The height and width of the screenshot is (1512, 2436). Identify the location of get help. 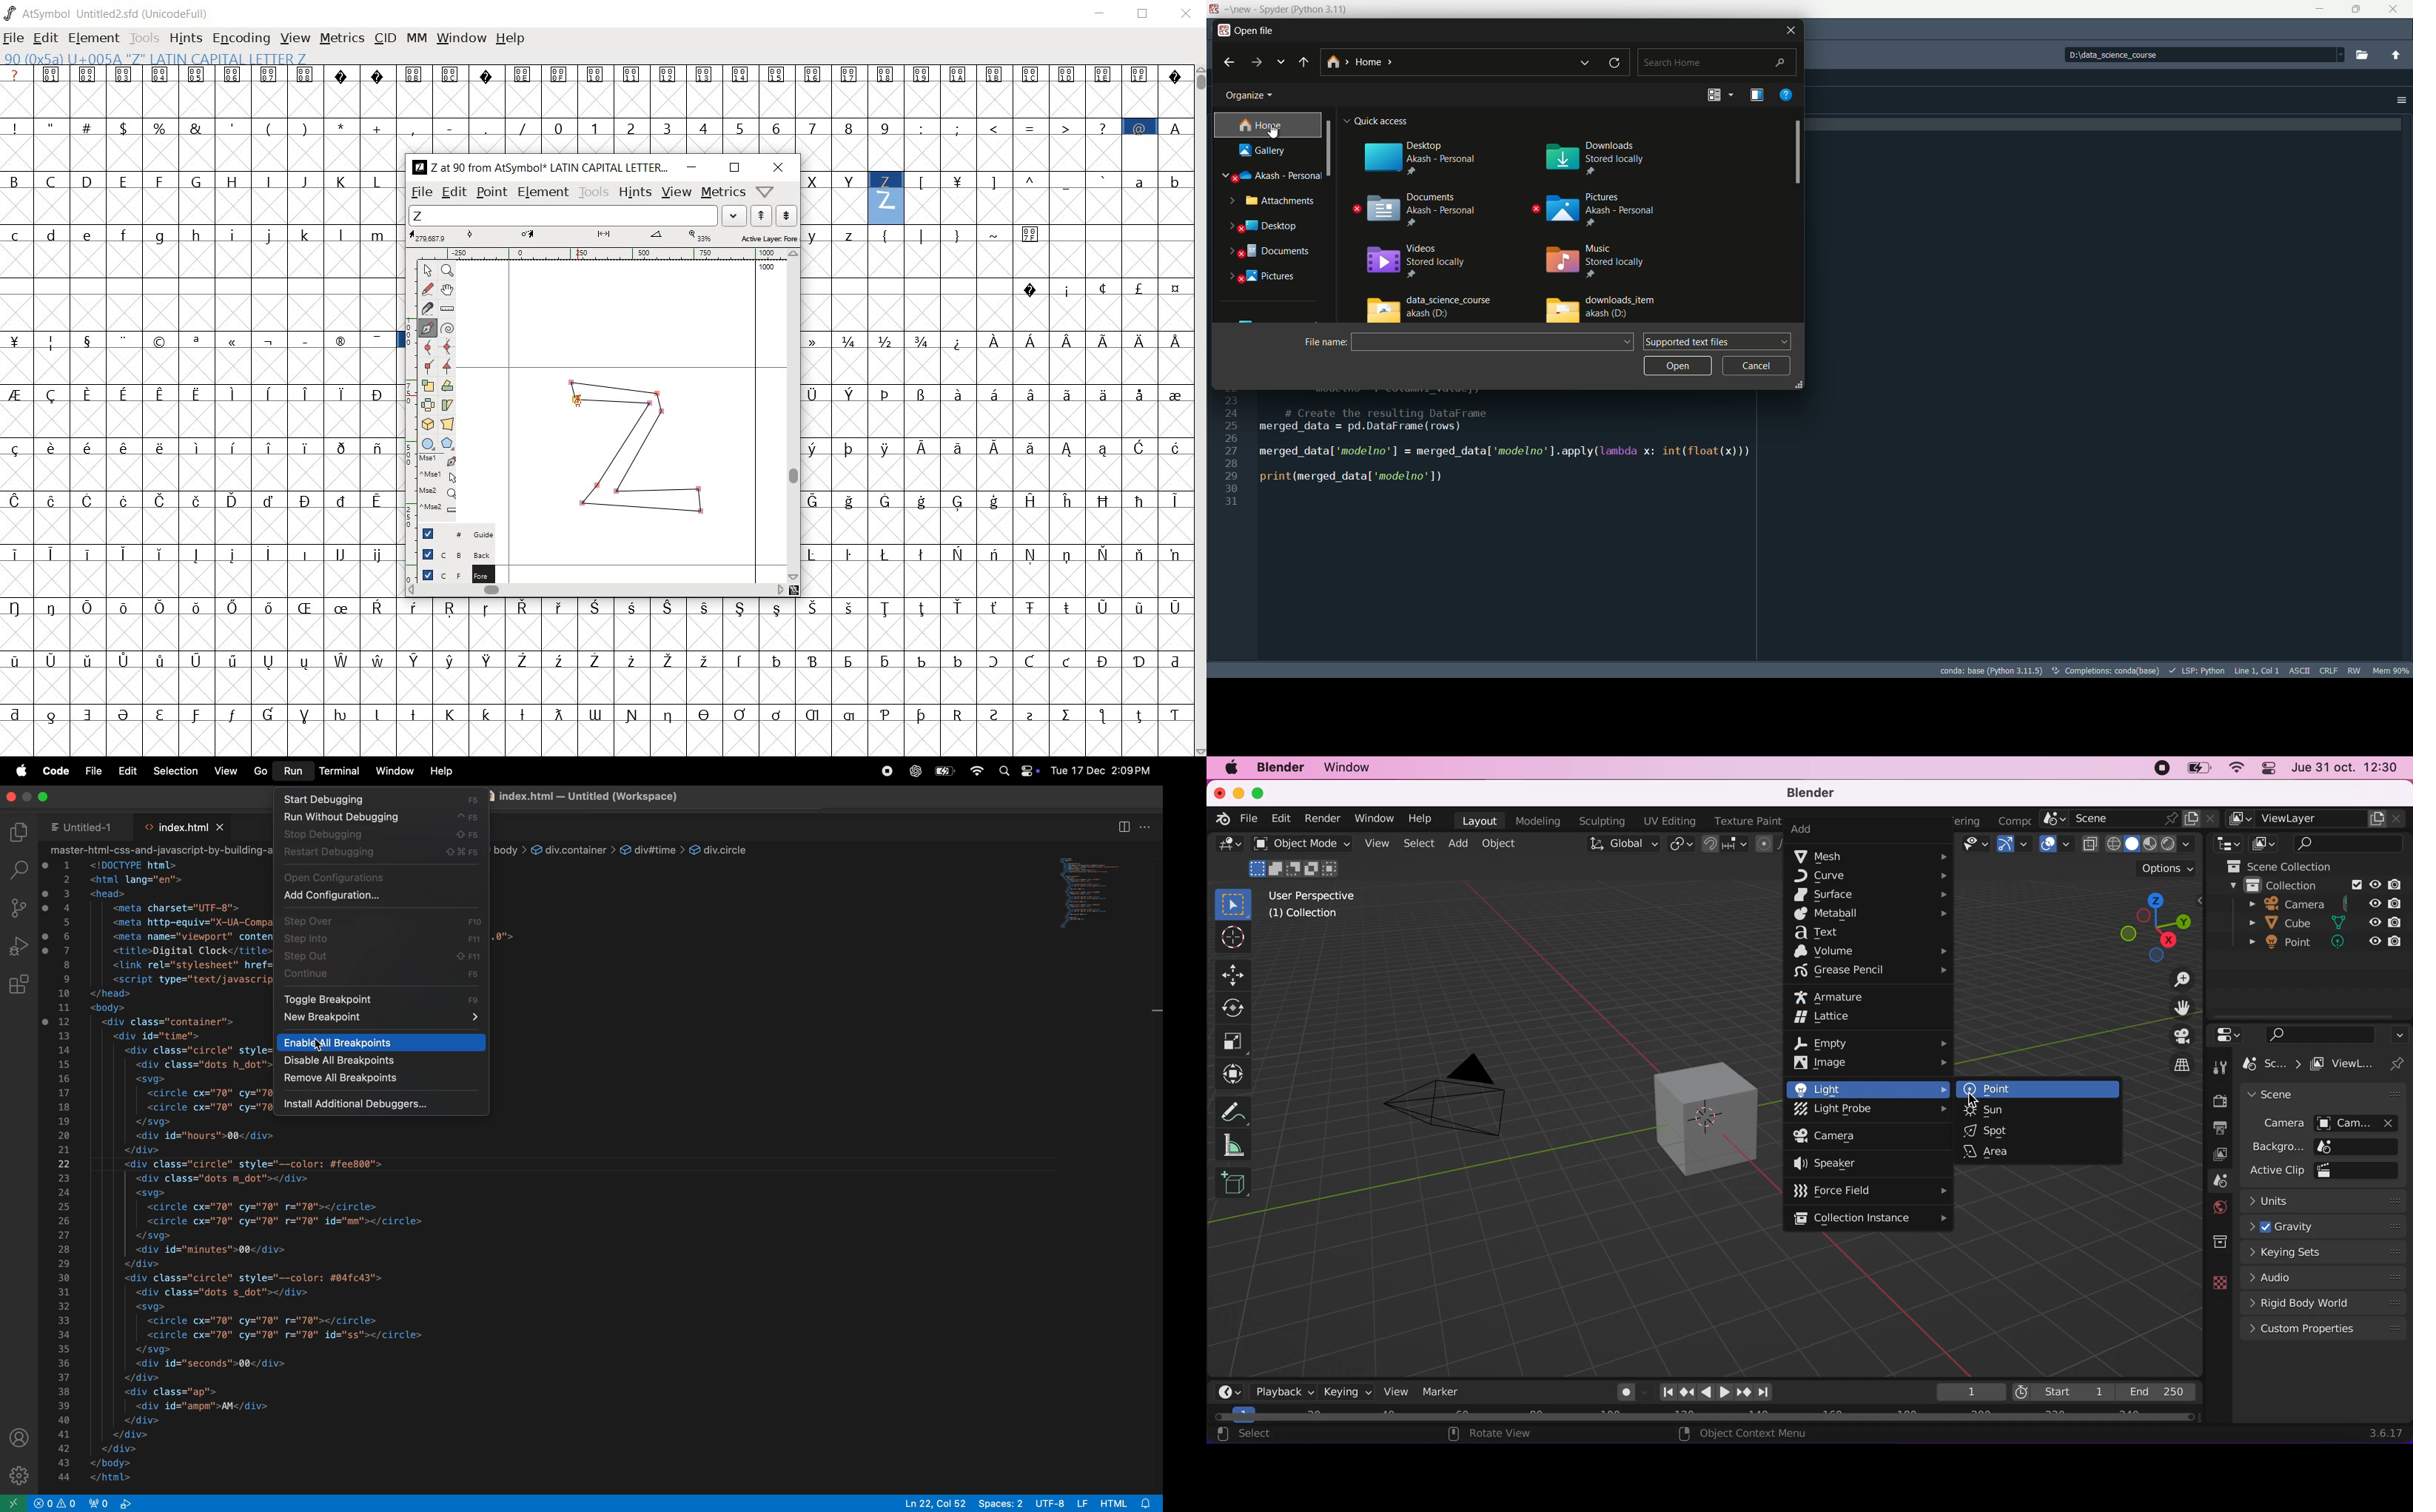
(1786, 95).